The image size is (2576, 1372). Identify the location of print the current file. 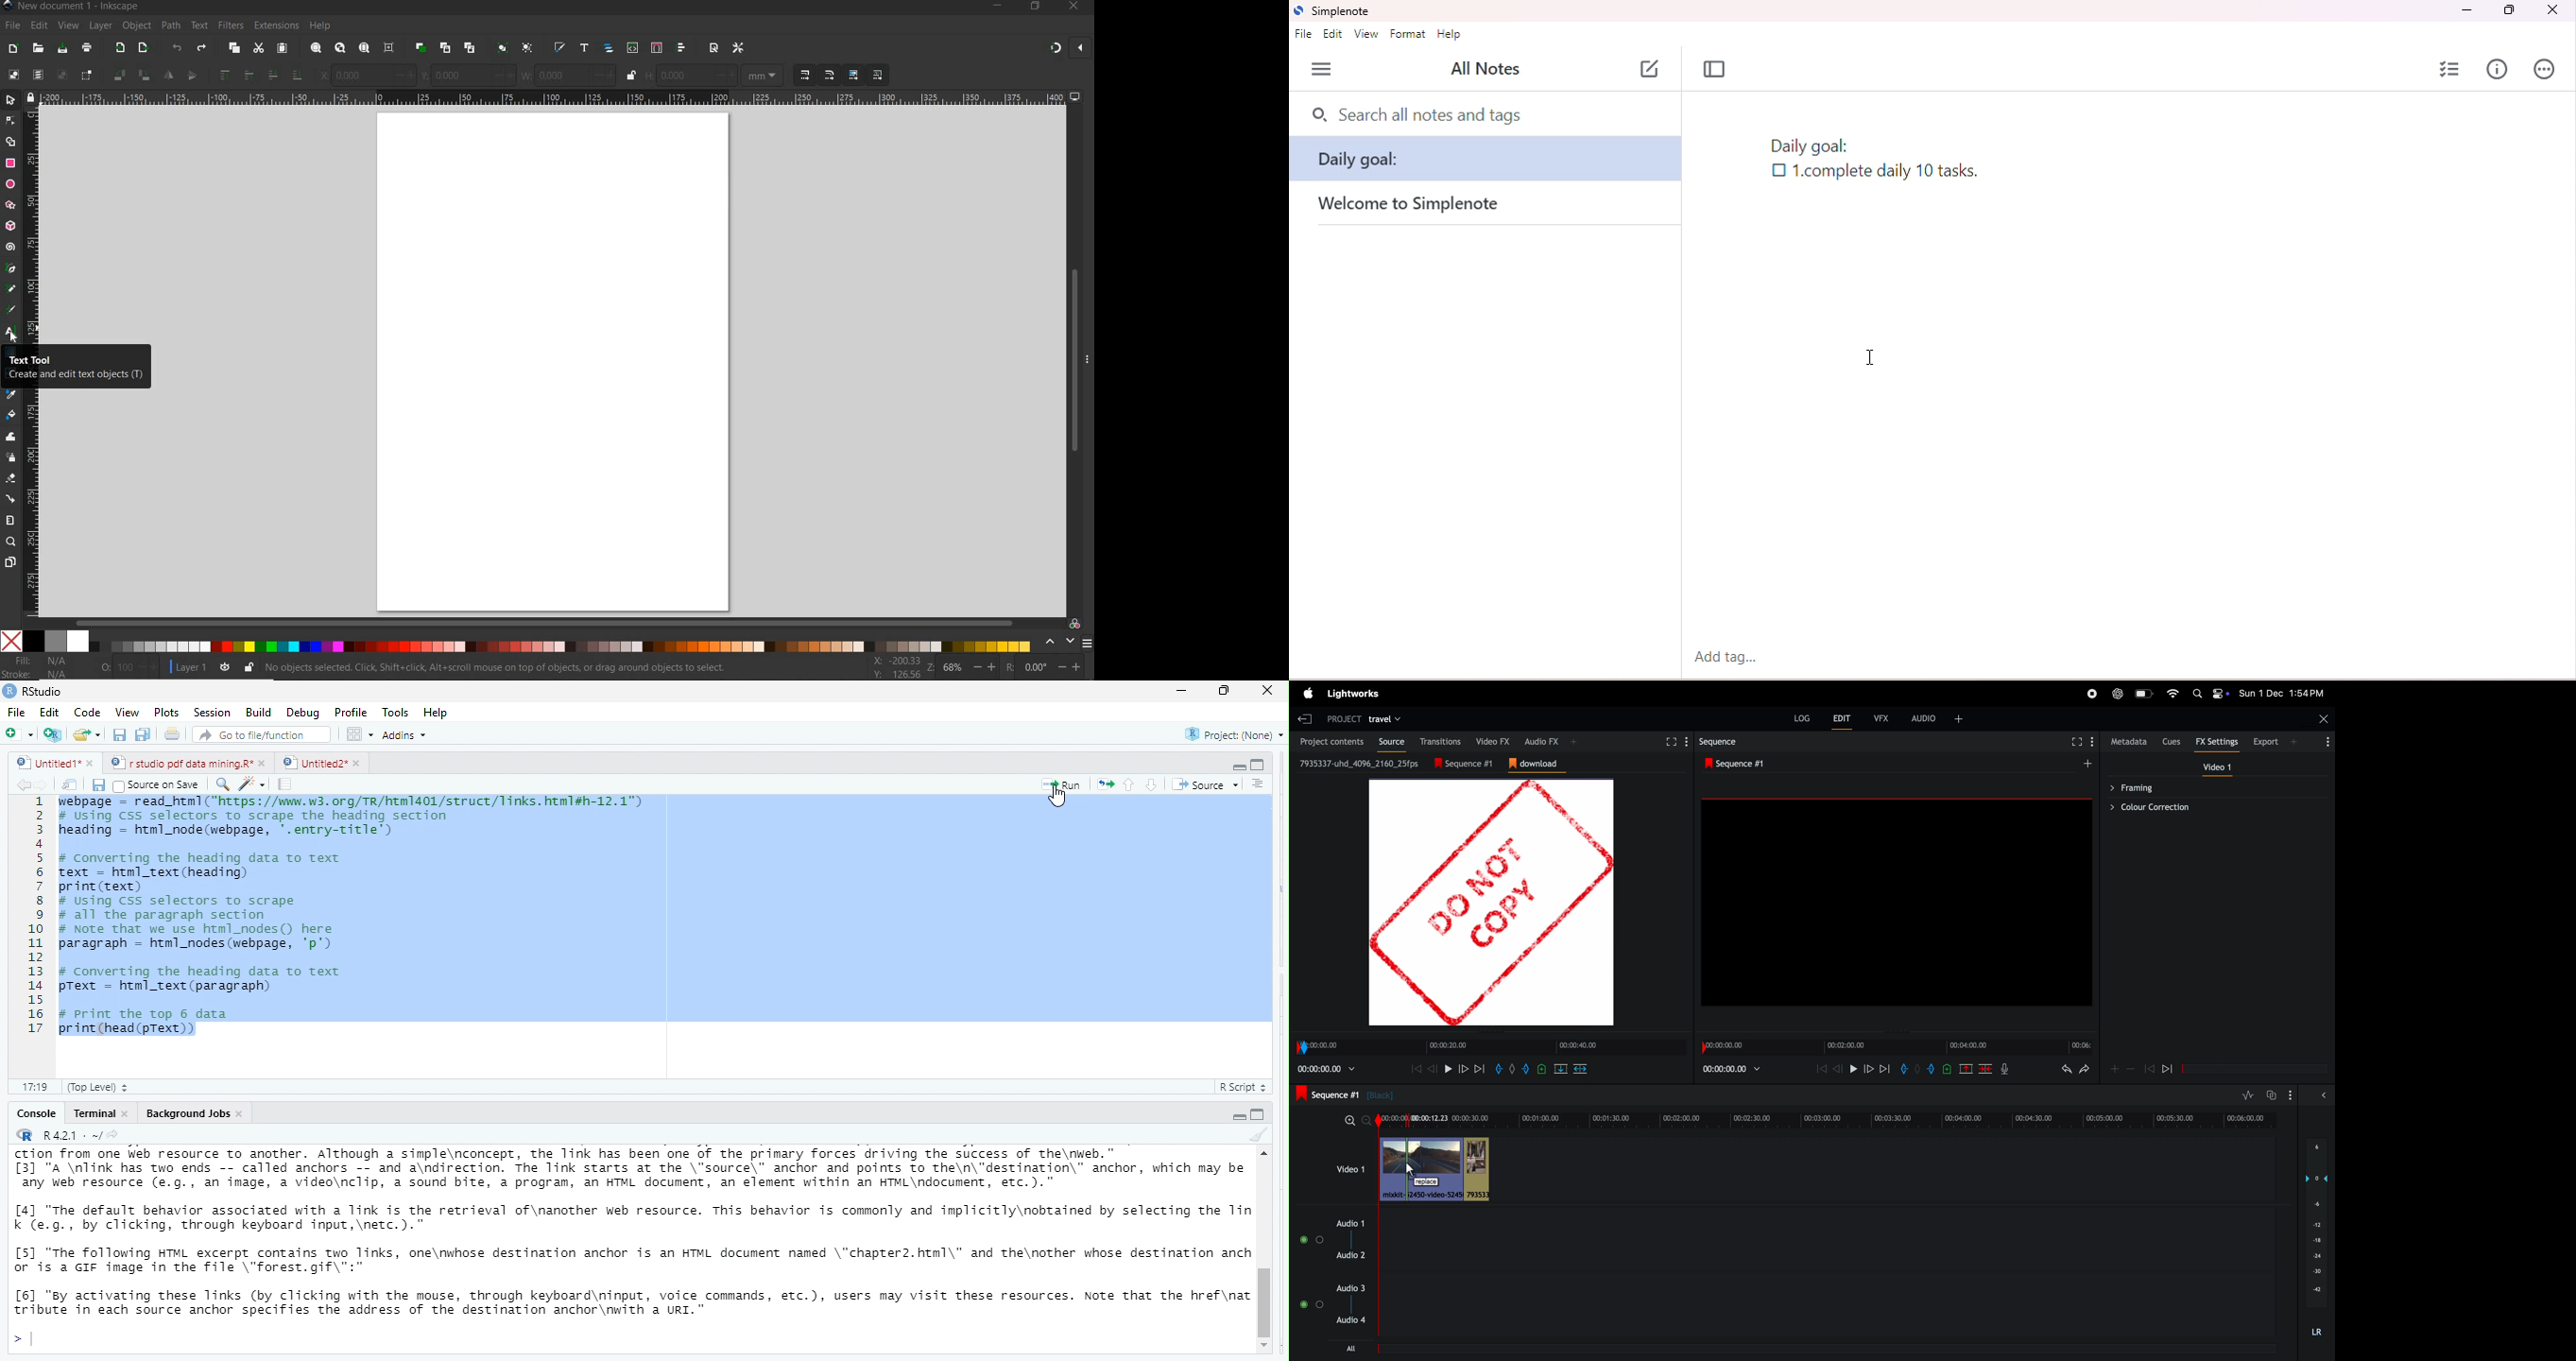
(169, 735).